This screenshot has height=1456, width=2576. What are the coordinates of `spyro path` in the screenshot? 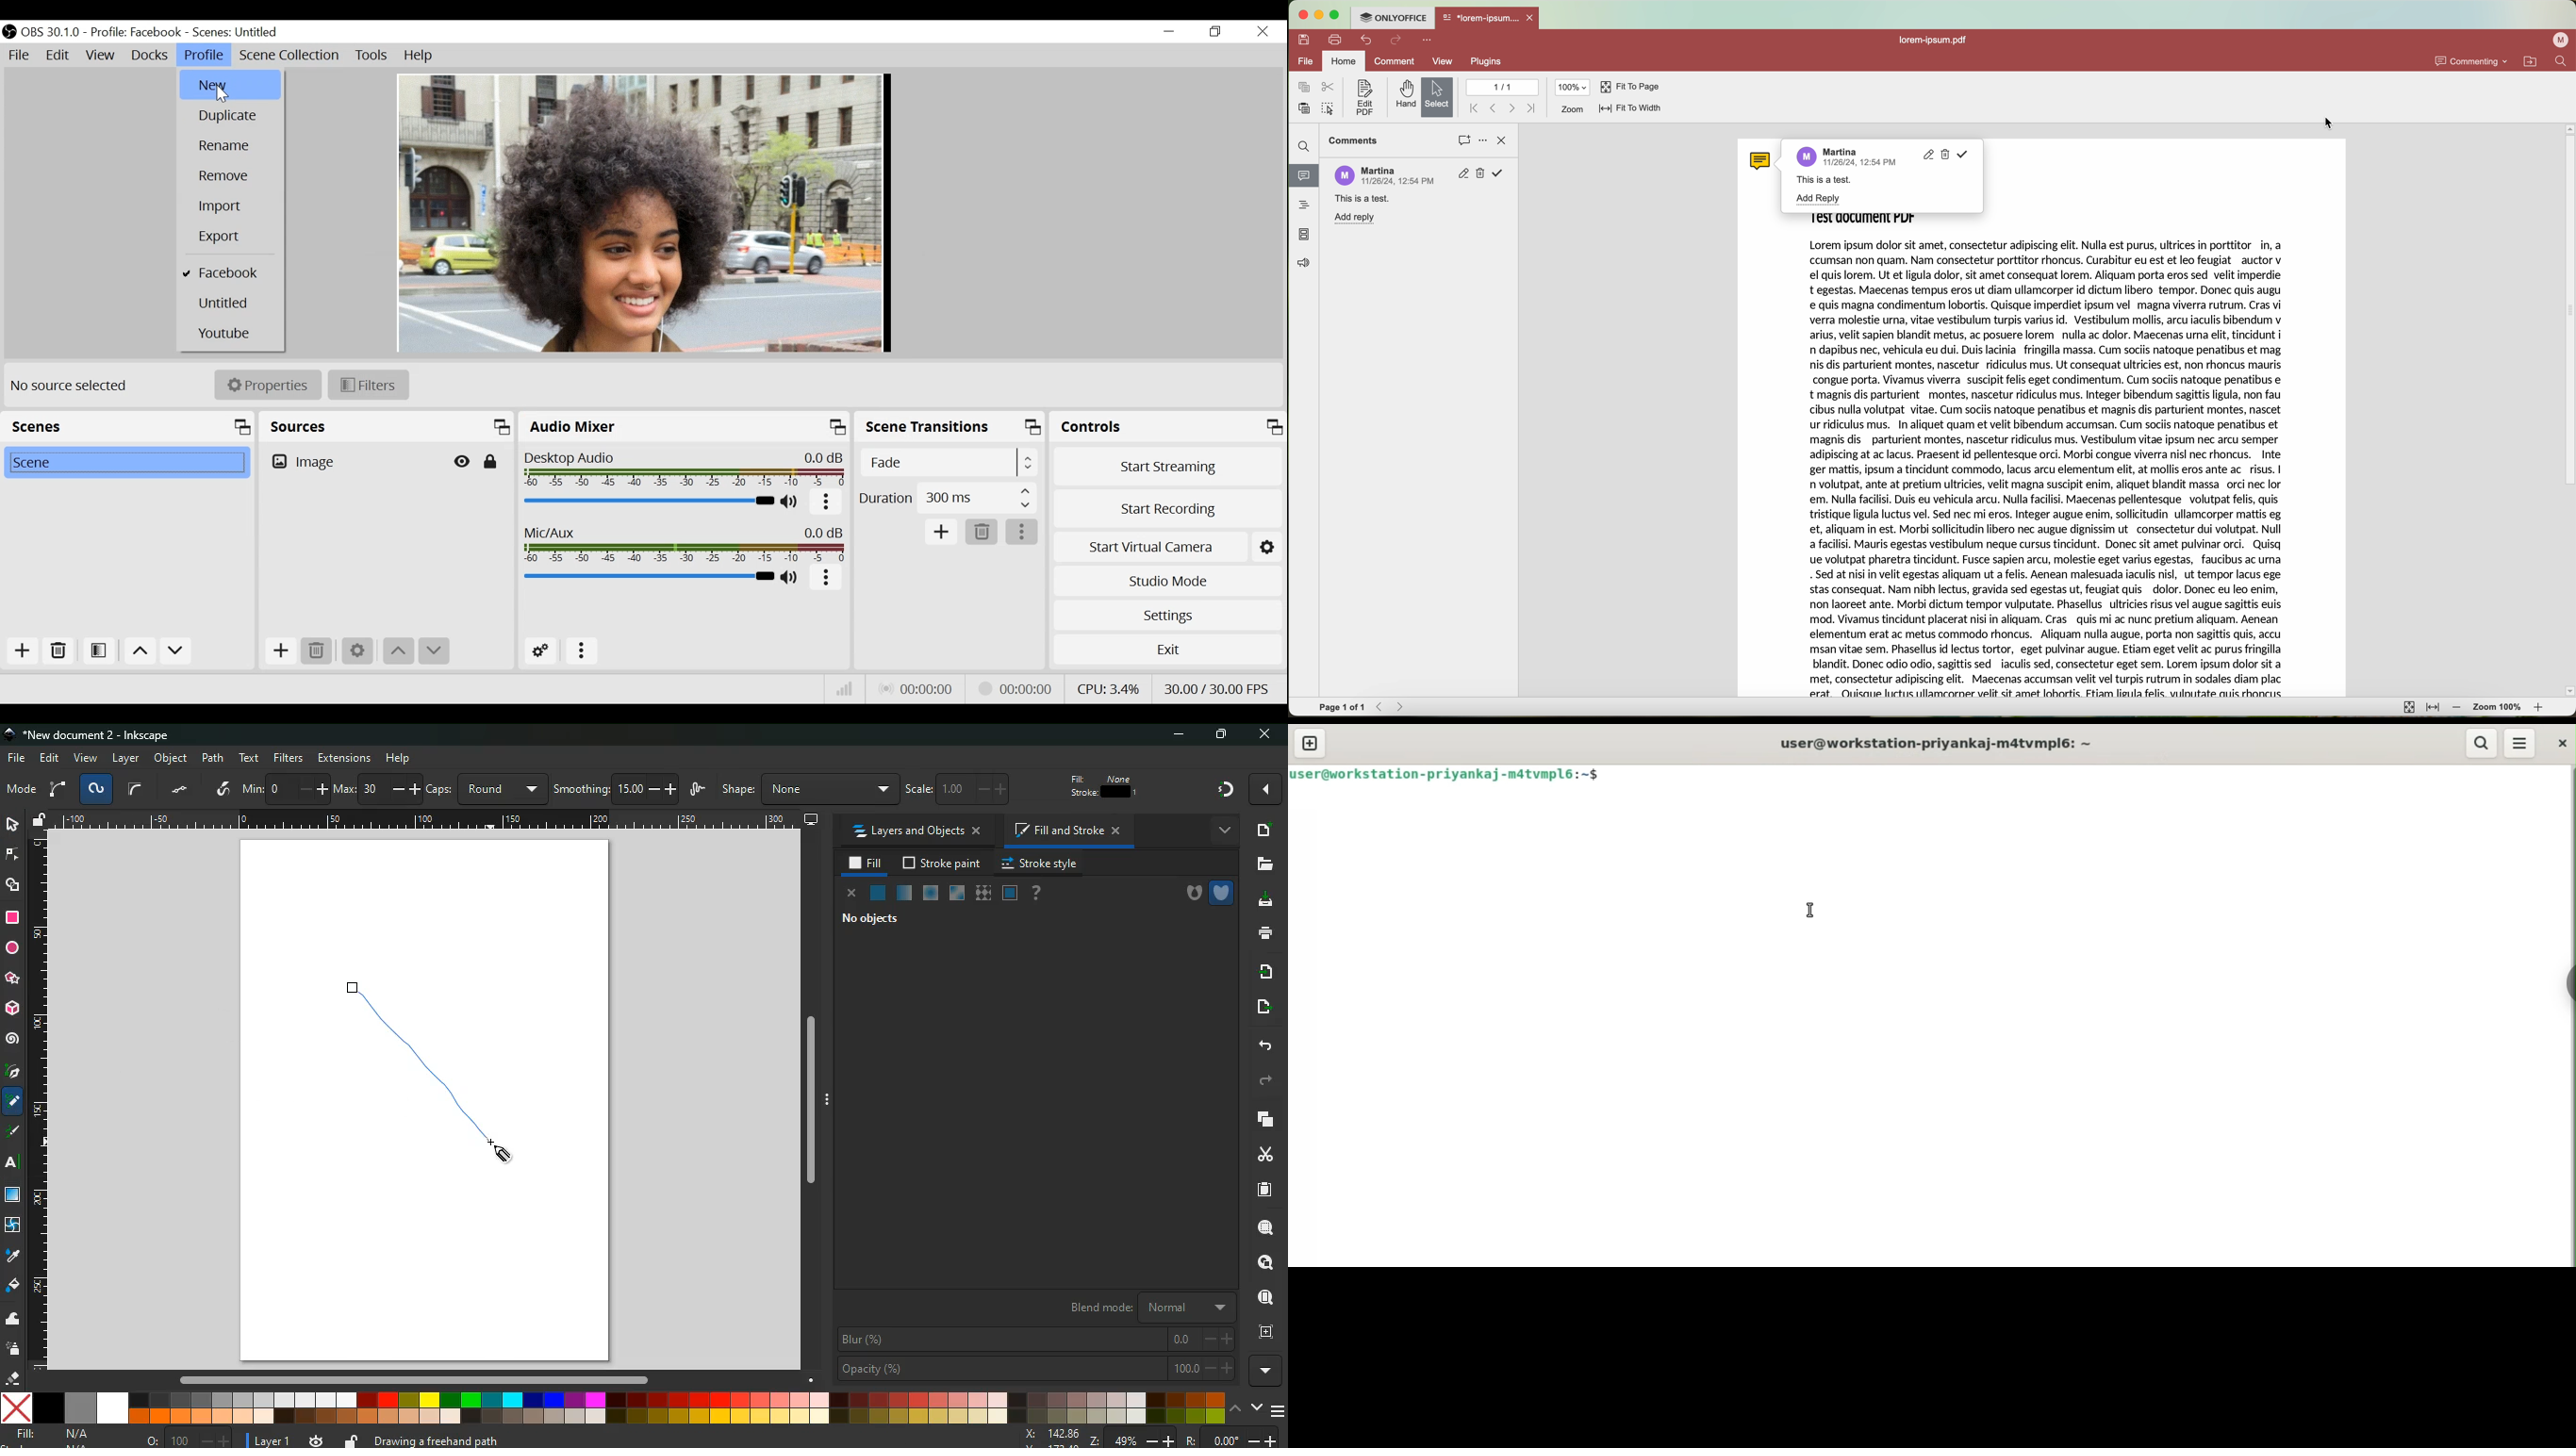 It's located at (96, 790).